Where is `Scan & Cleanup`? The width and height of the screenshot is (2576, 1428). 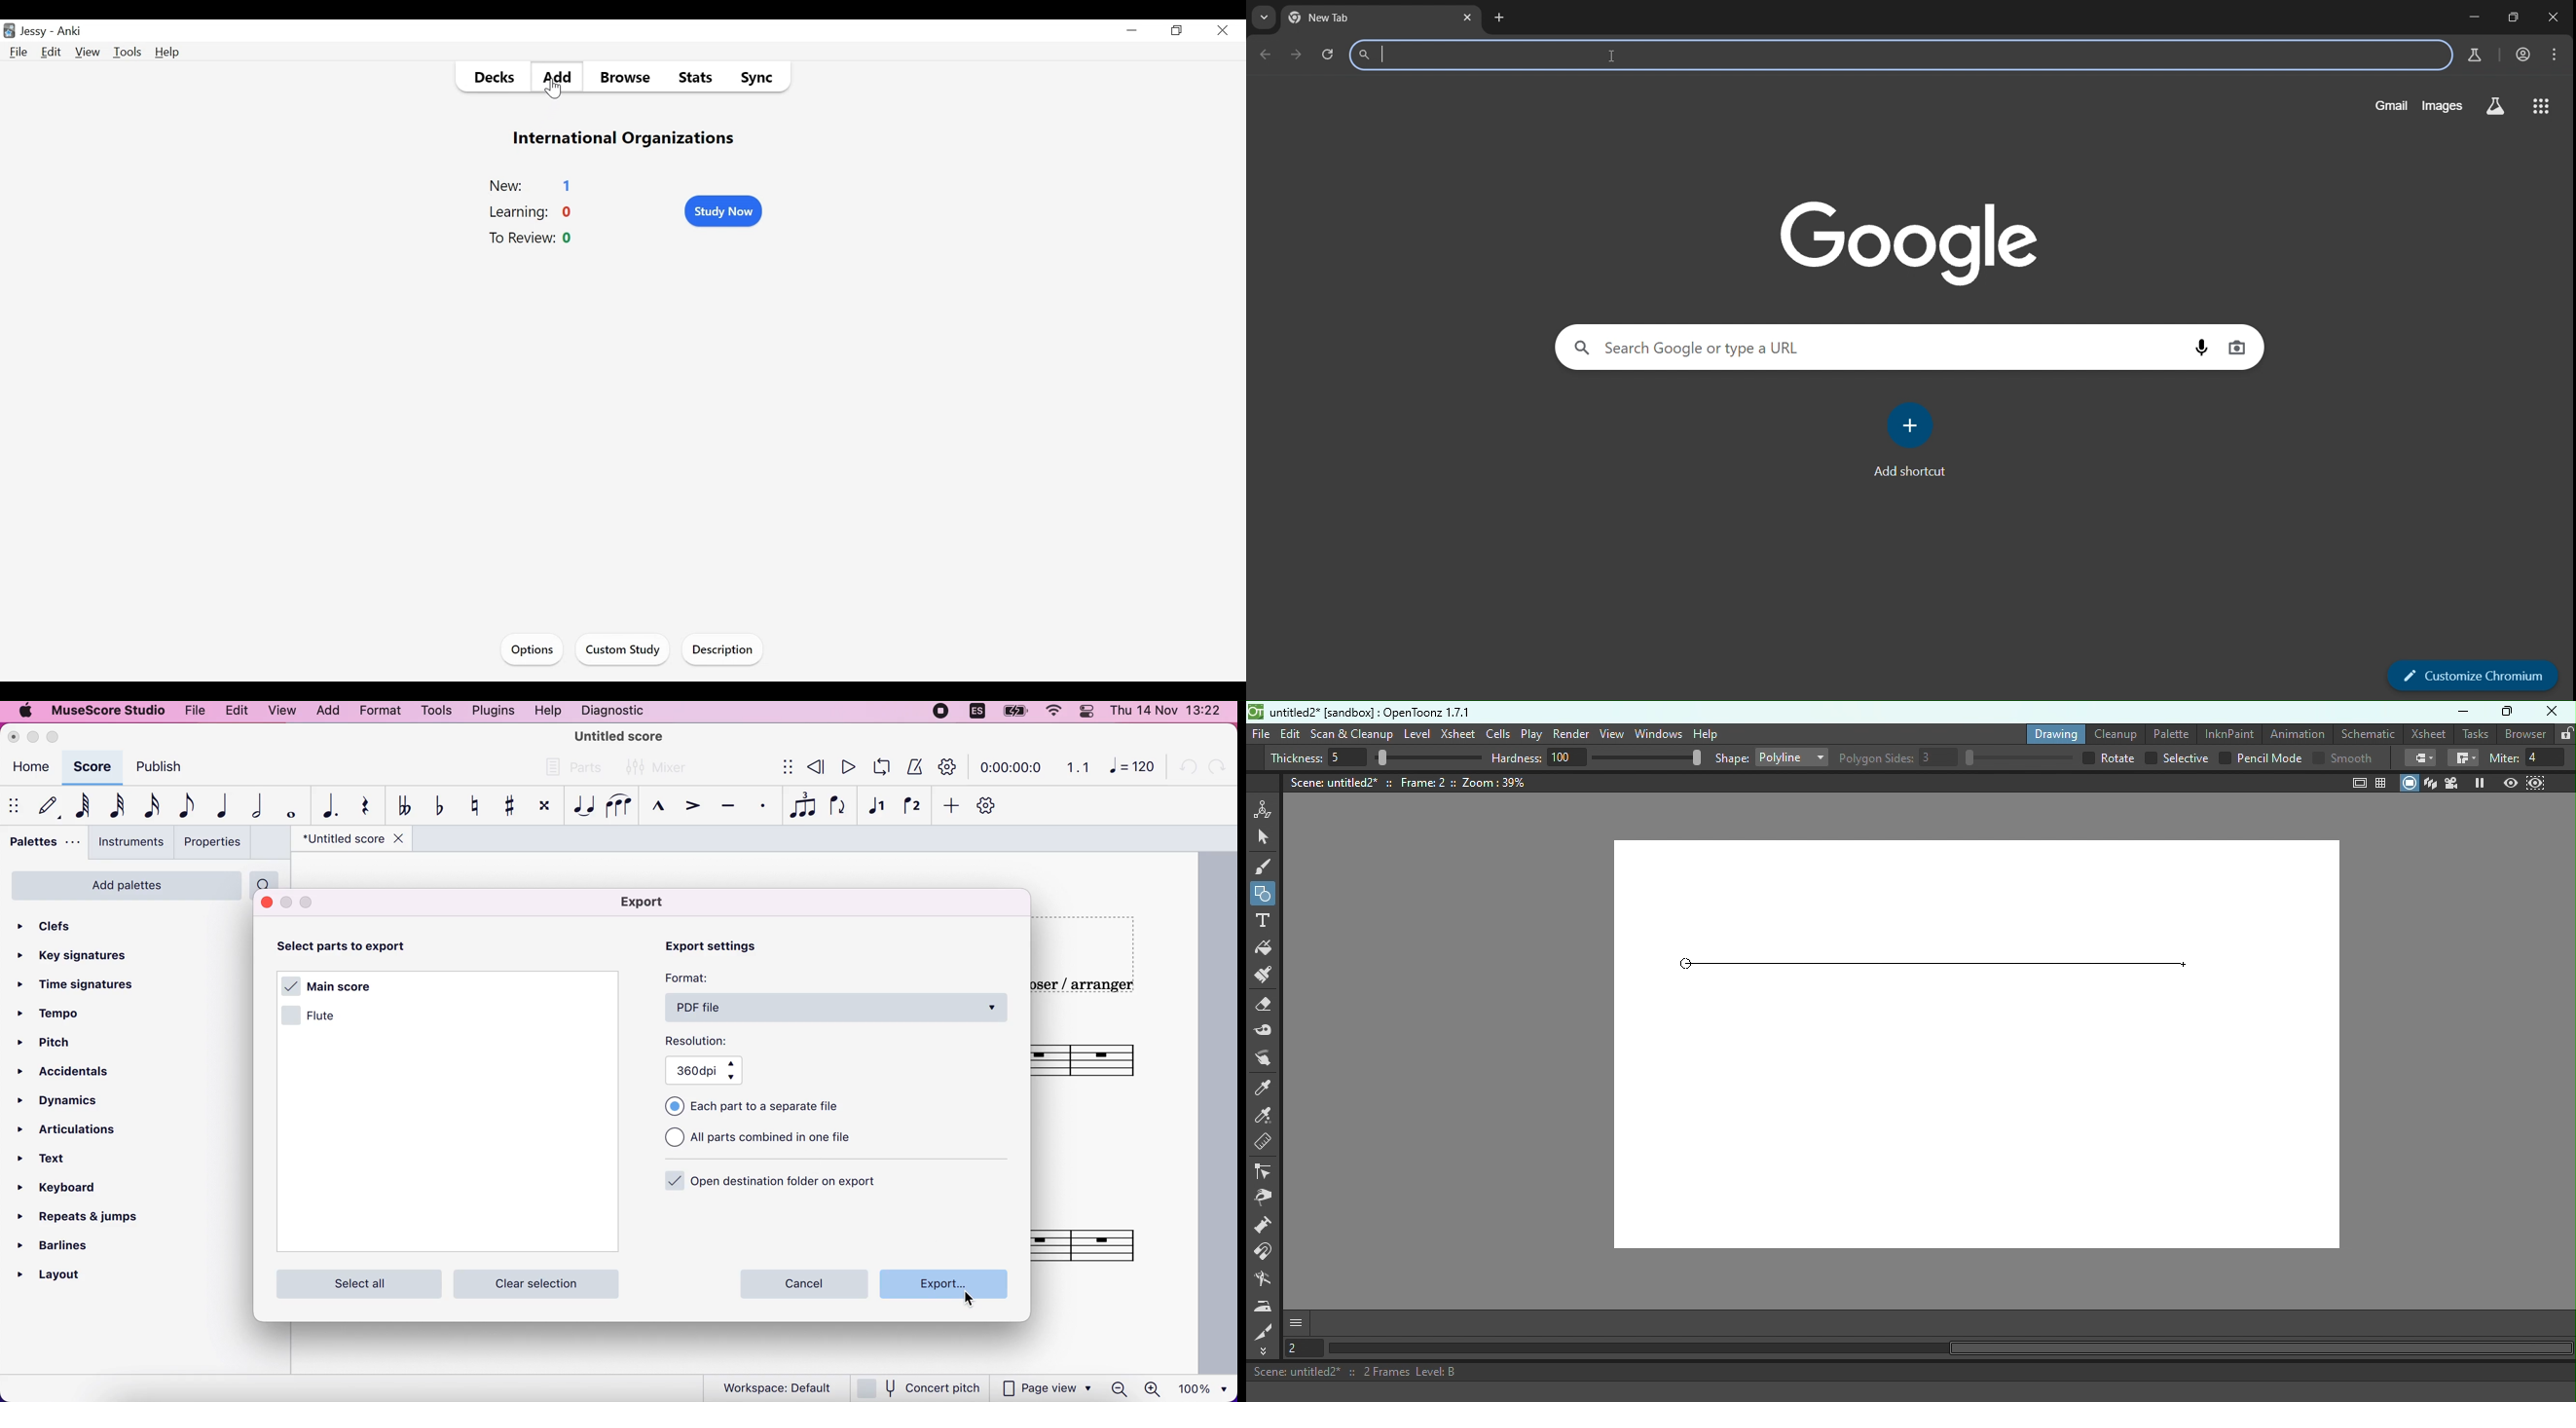 Scan & Cleanup is located at coordinates (1351, 734).